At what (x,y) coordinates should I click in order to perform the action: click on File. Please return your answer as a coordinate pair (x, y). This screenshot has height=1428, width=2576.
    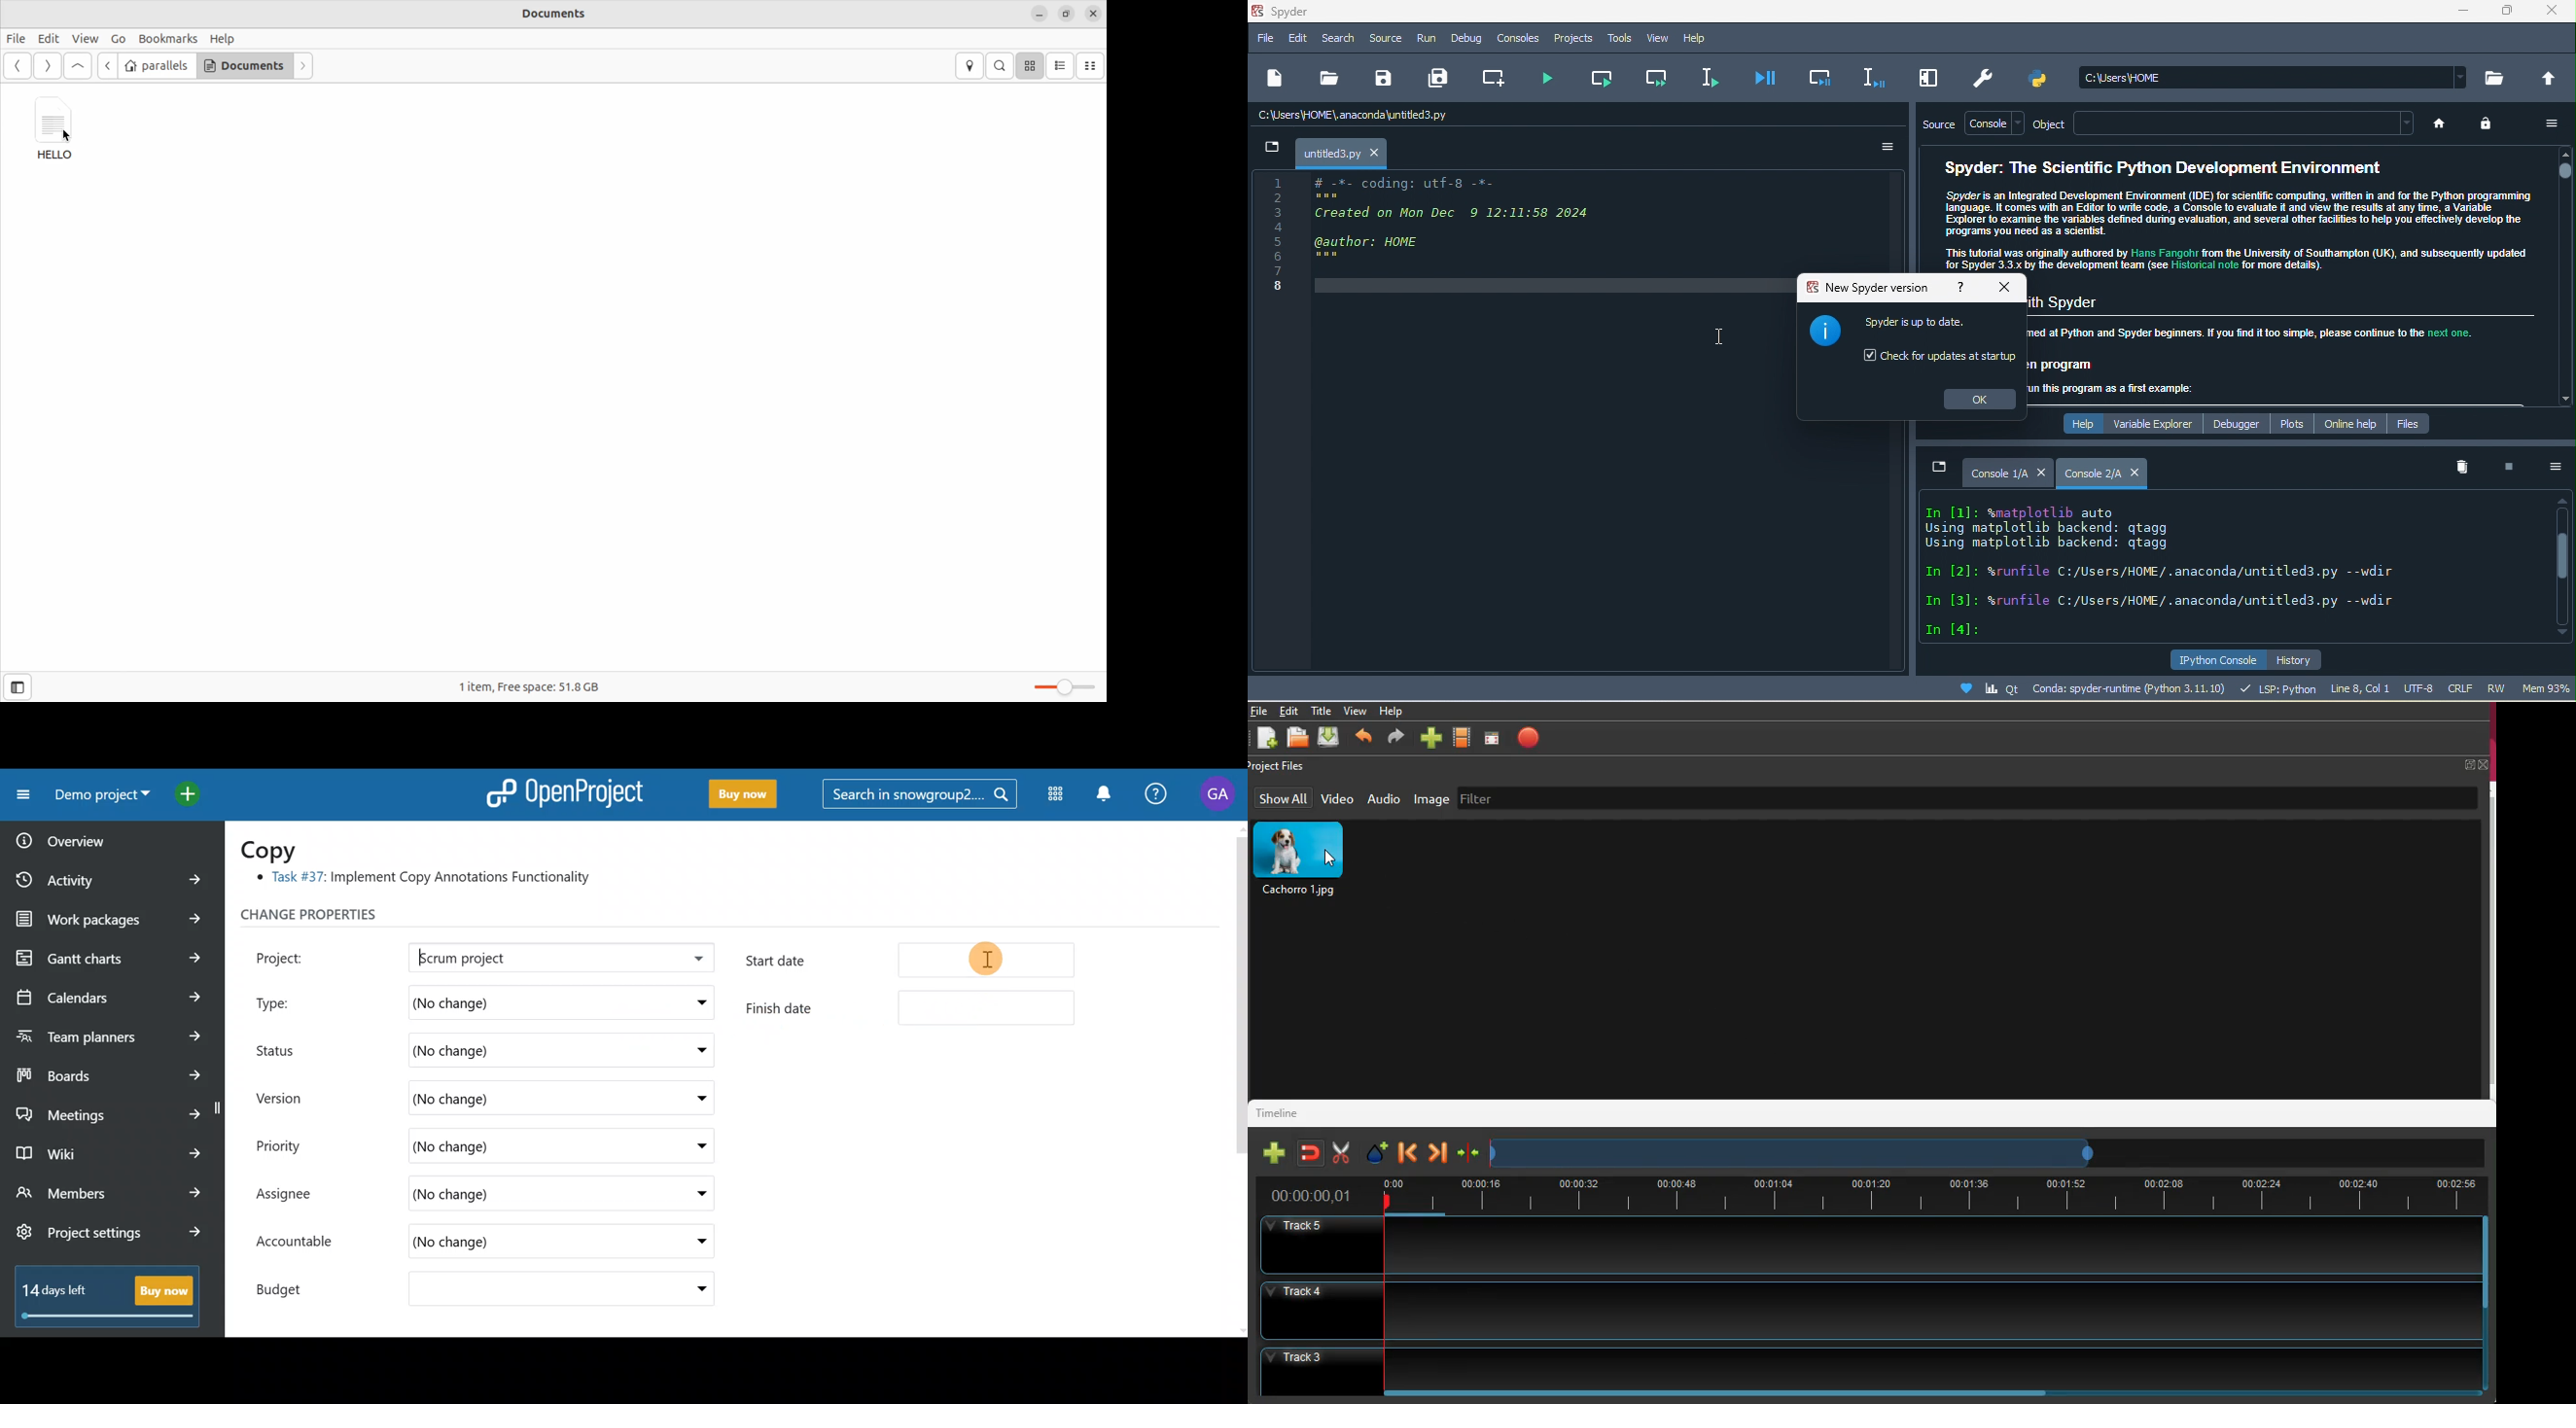
    Looking at the image, I should click on (15, 39).